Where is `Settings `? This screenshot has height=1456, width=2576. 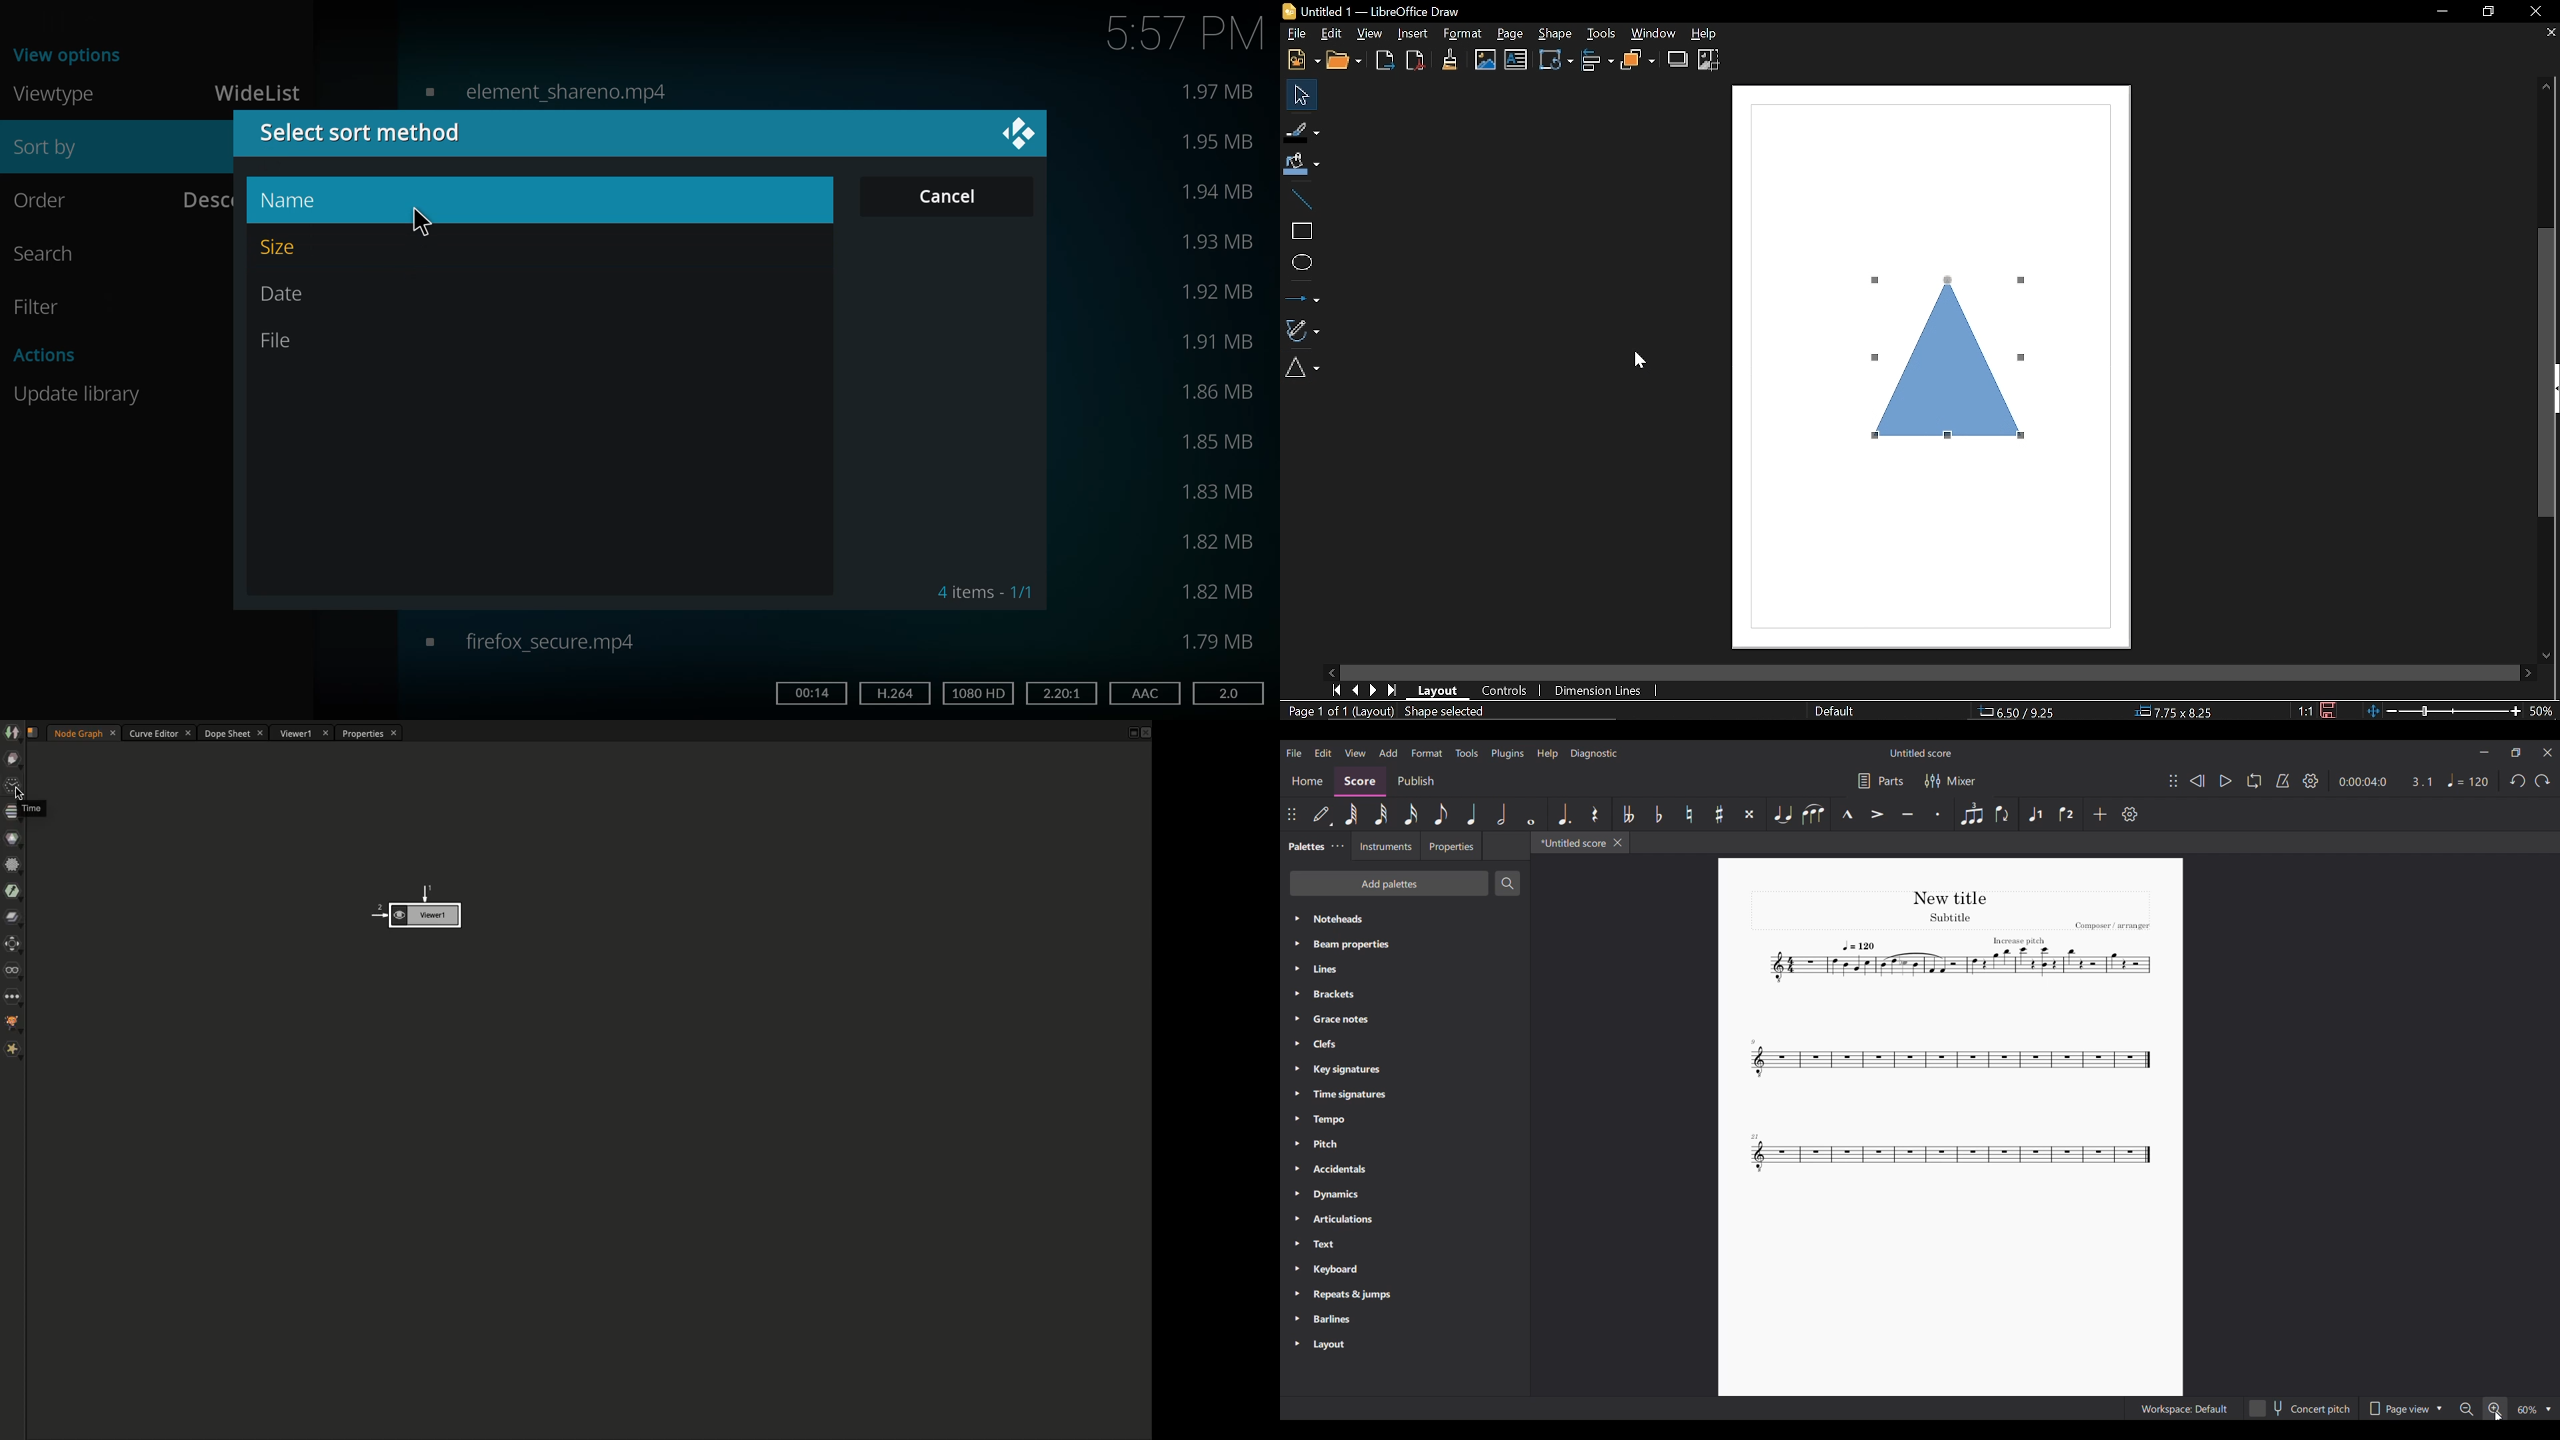 Settings  is located at coordinates (2311, 781).